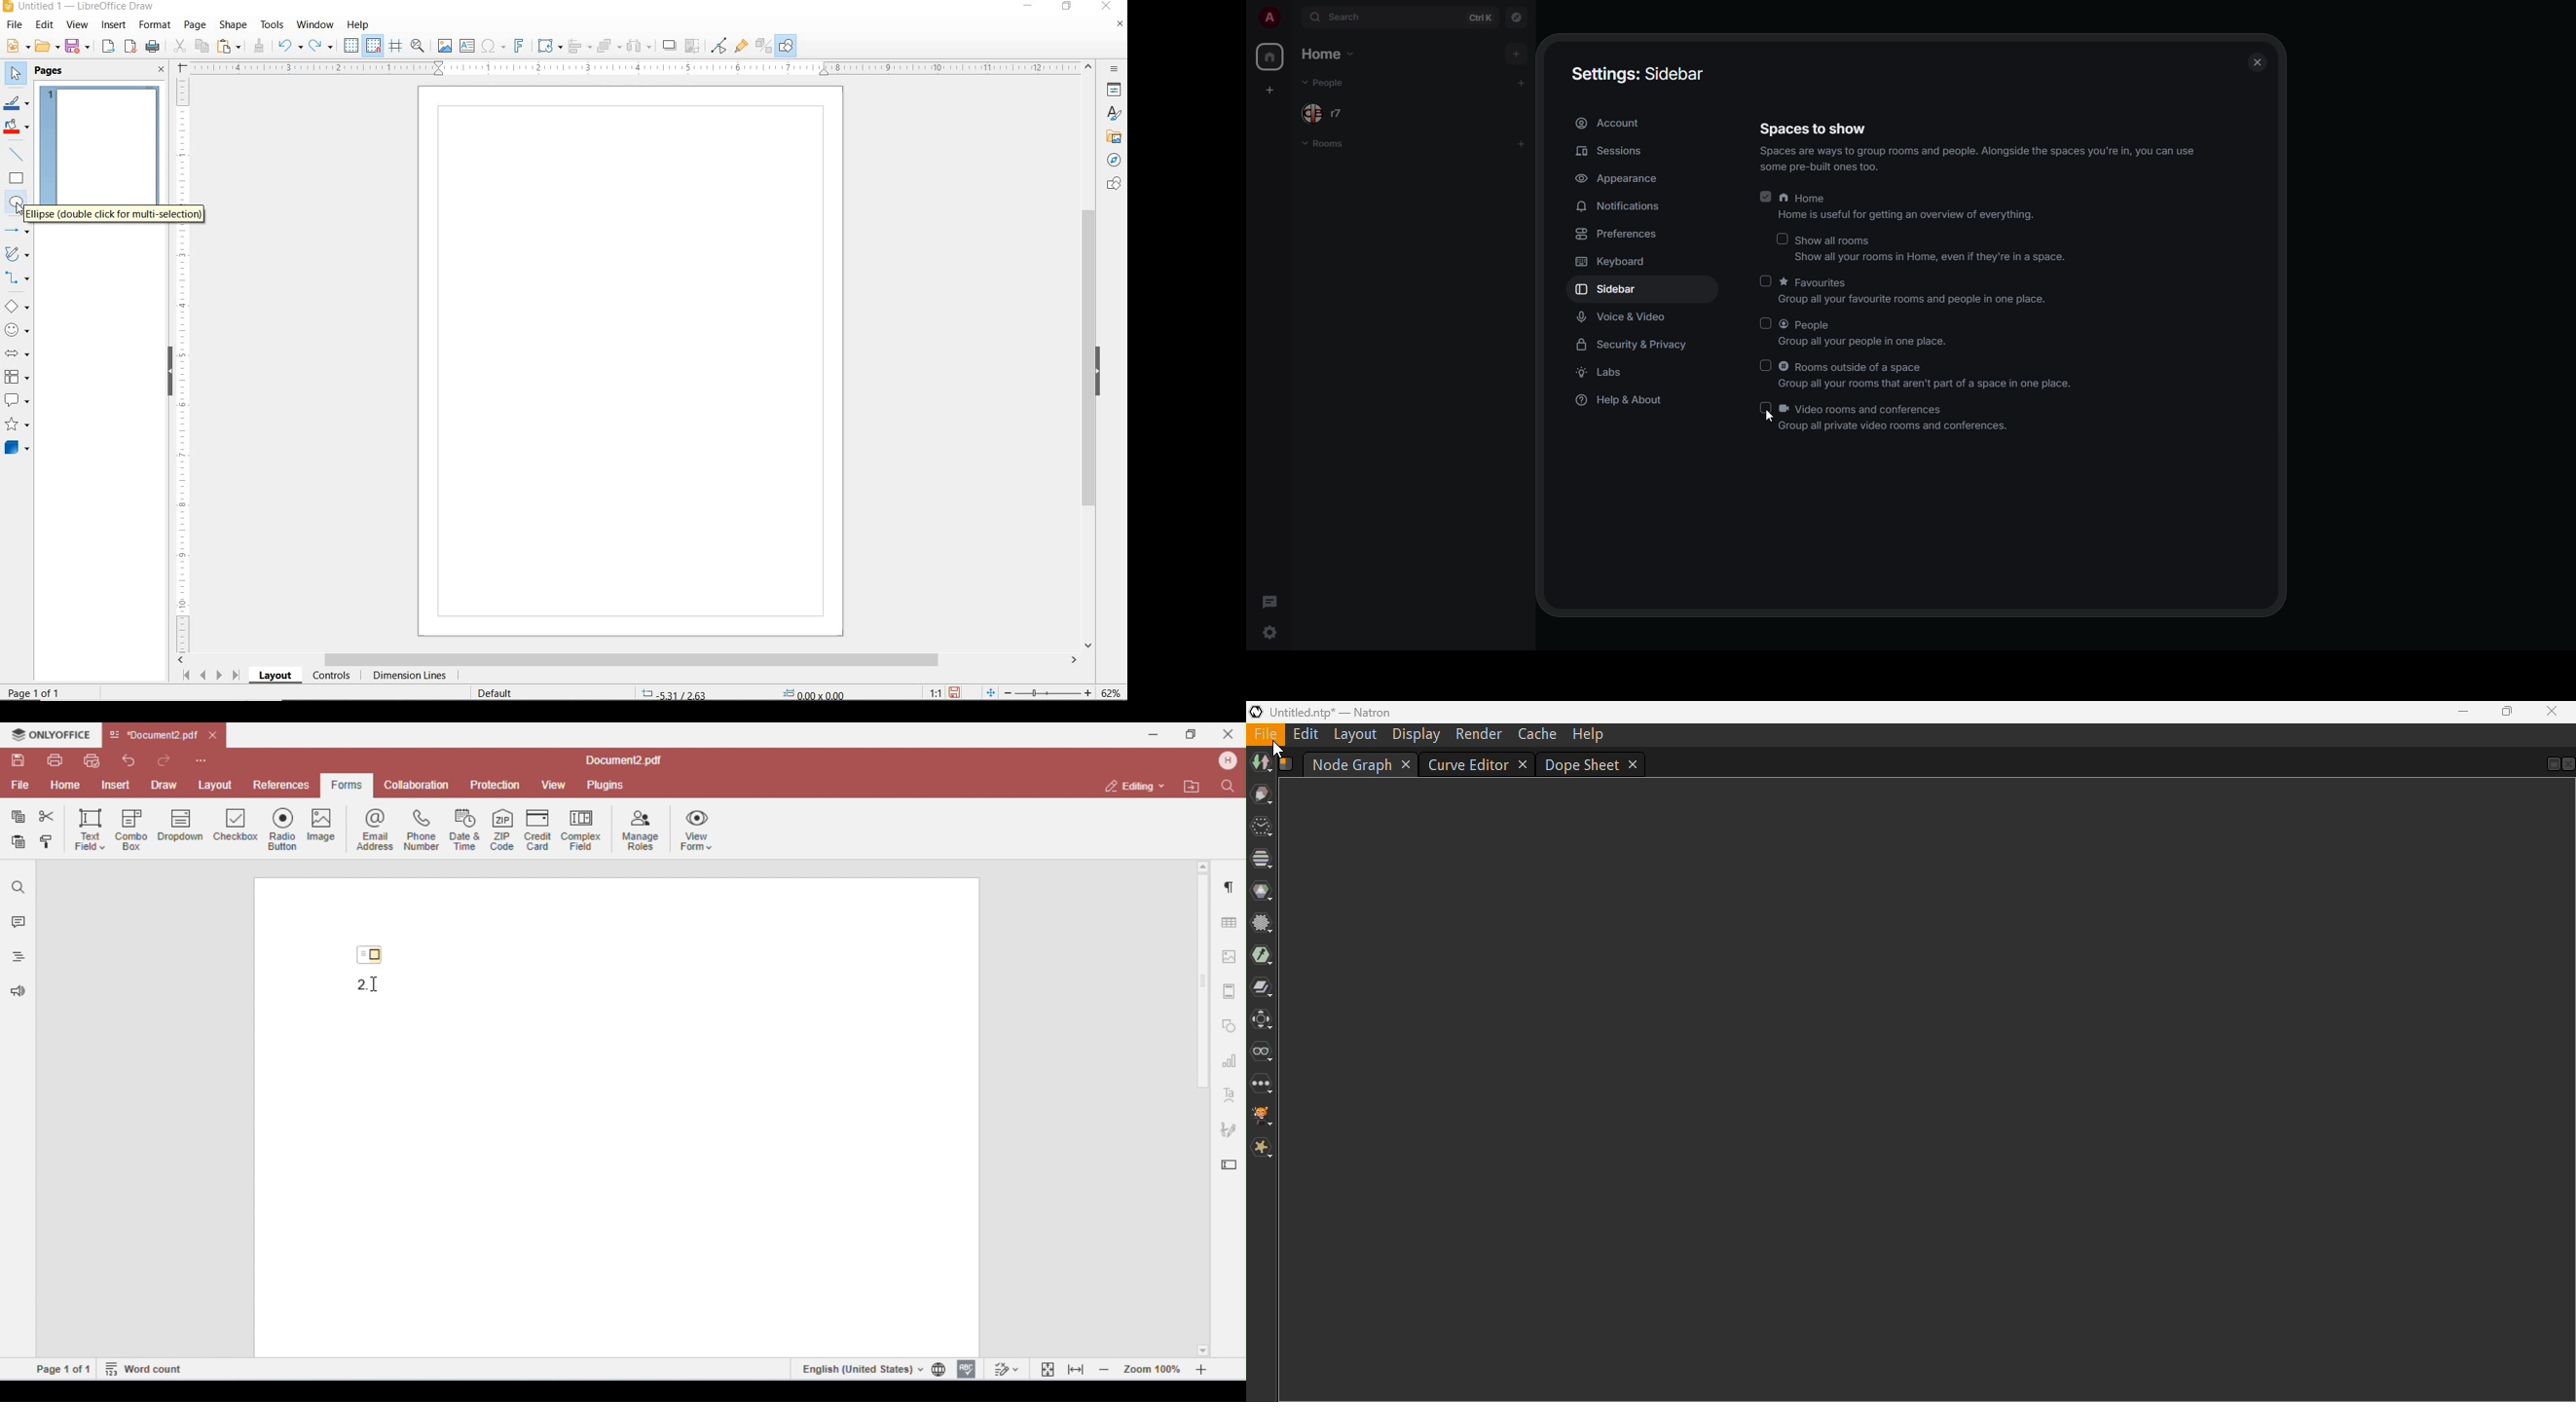  I want to click on settings sidebar, so click(1635, 73).